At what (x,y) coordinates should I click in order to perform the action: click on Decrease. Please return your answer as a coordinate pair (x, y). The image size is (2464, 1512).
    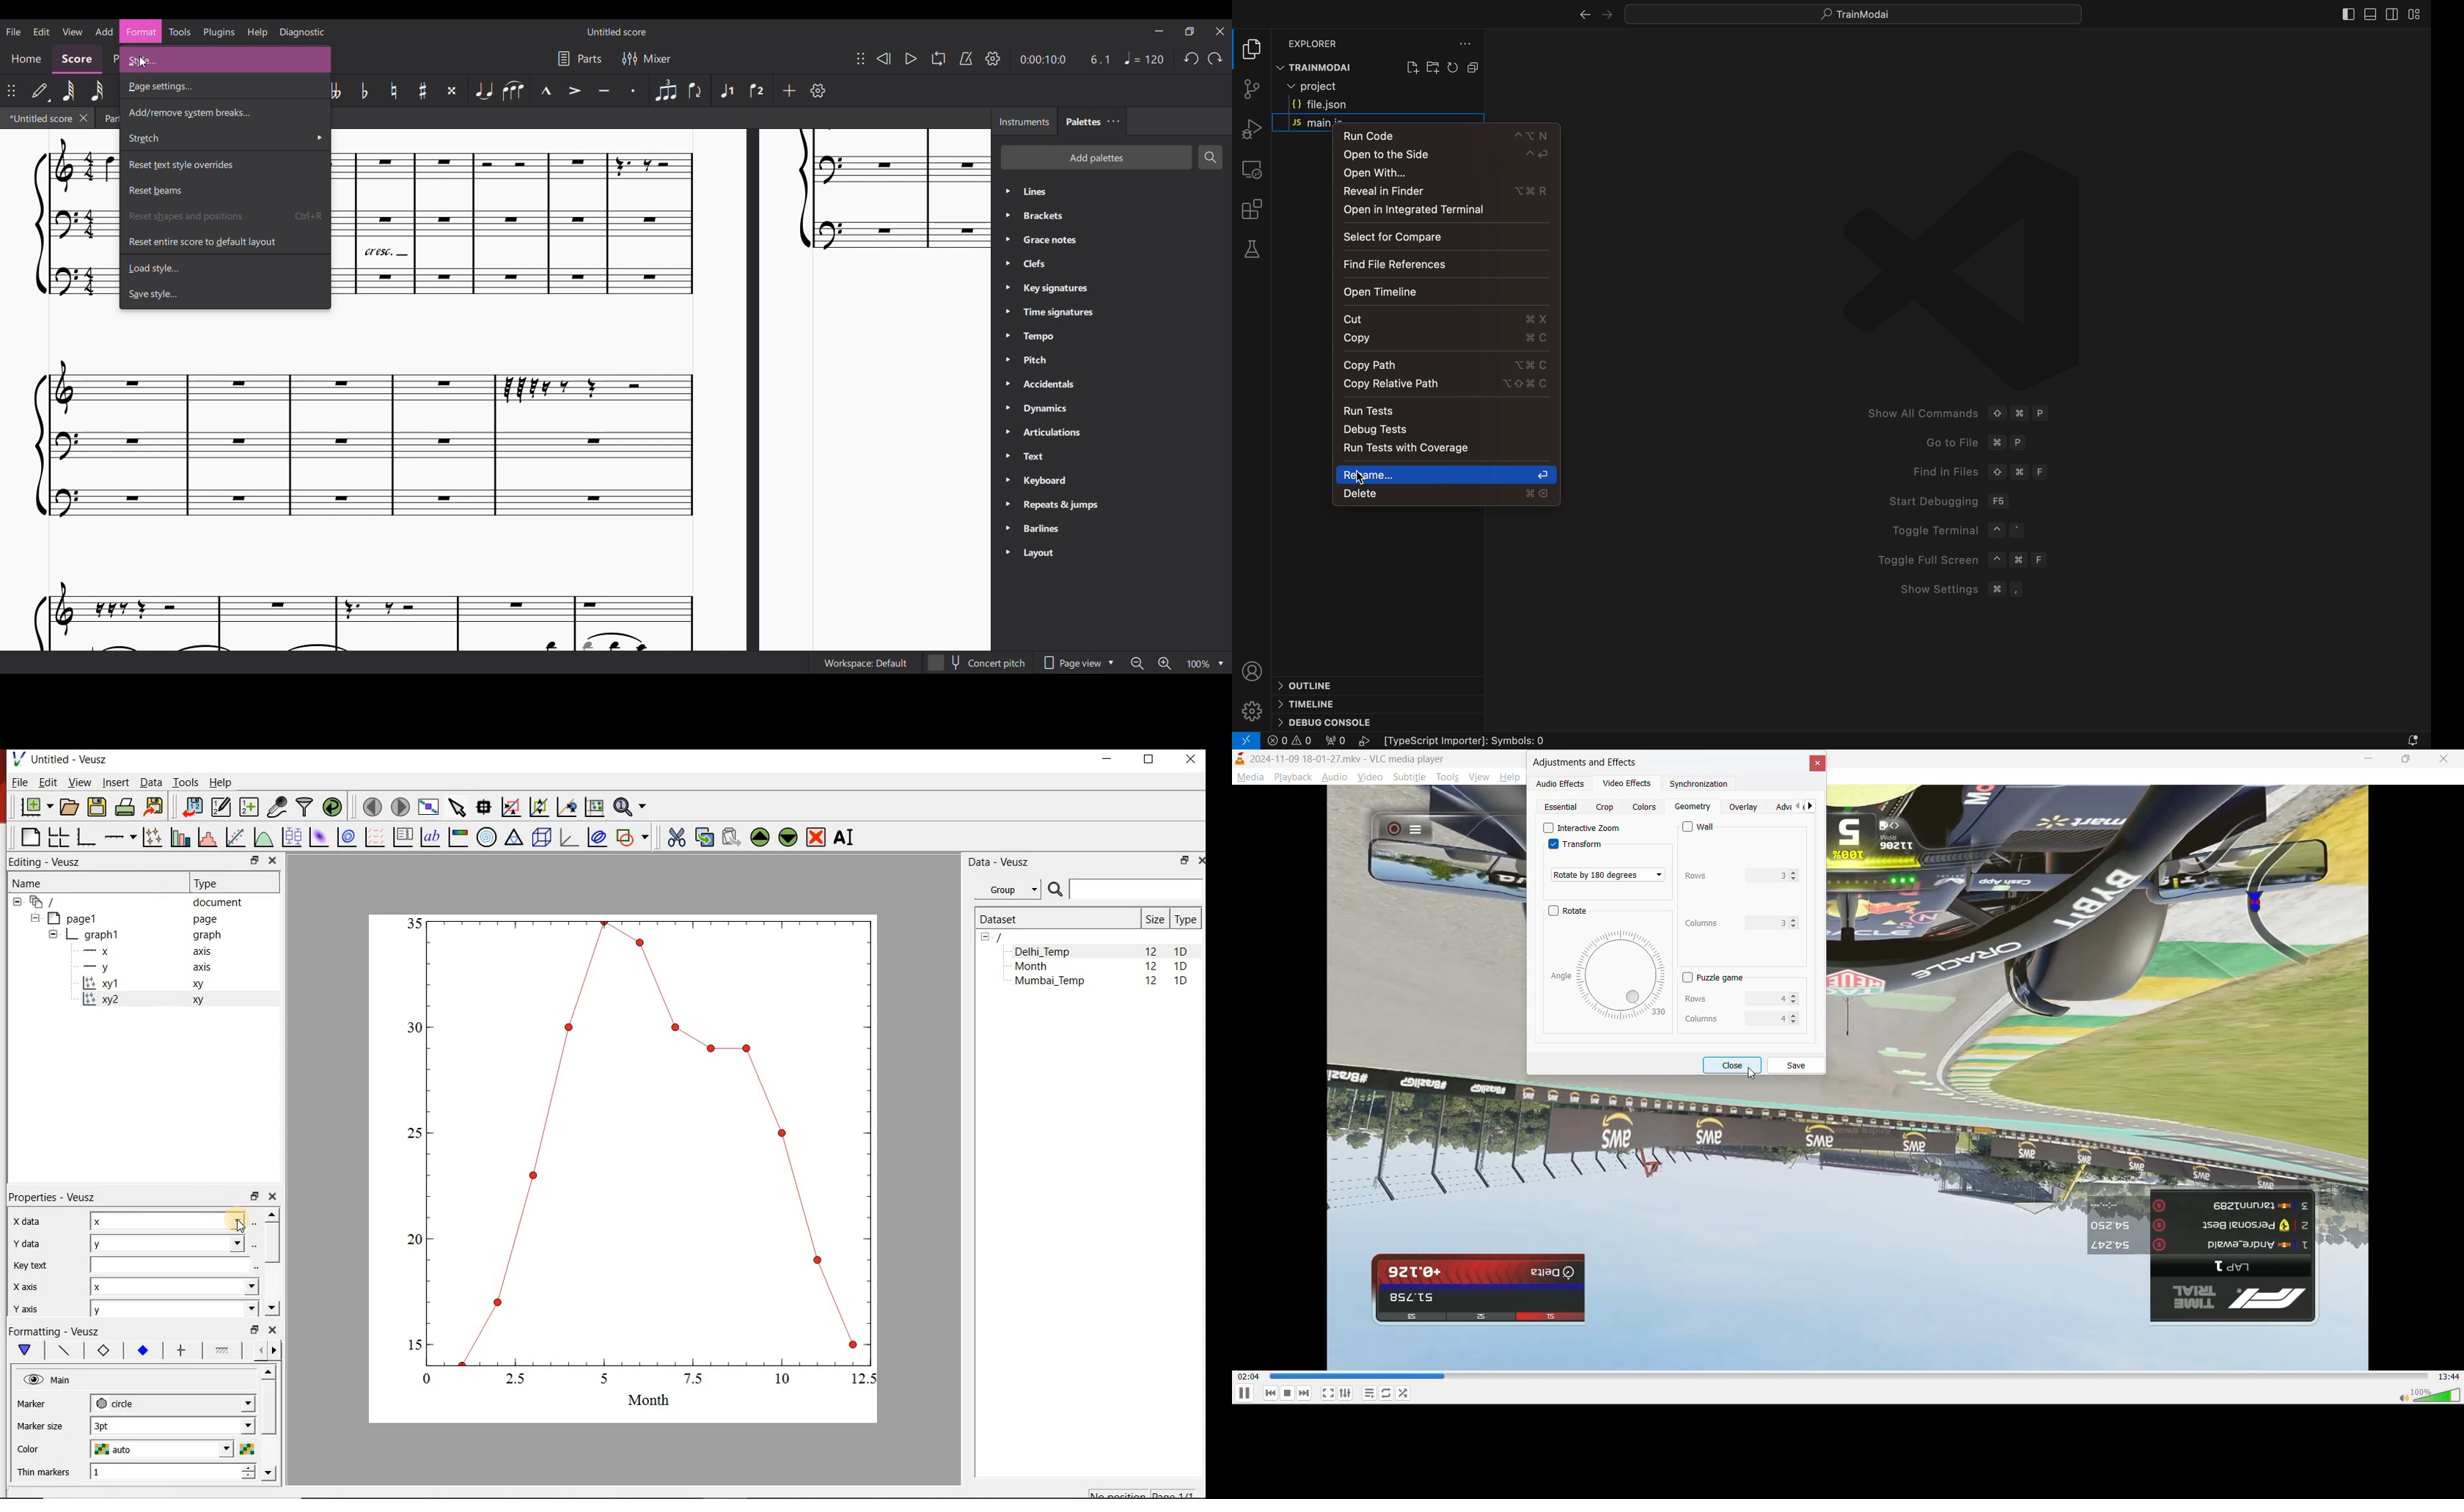
    Looking at the image, I should click on (1793, 1025).